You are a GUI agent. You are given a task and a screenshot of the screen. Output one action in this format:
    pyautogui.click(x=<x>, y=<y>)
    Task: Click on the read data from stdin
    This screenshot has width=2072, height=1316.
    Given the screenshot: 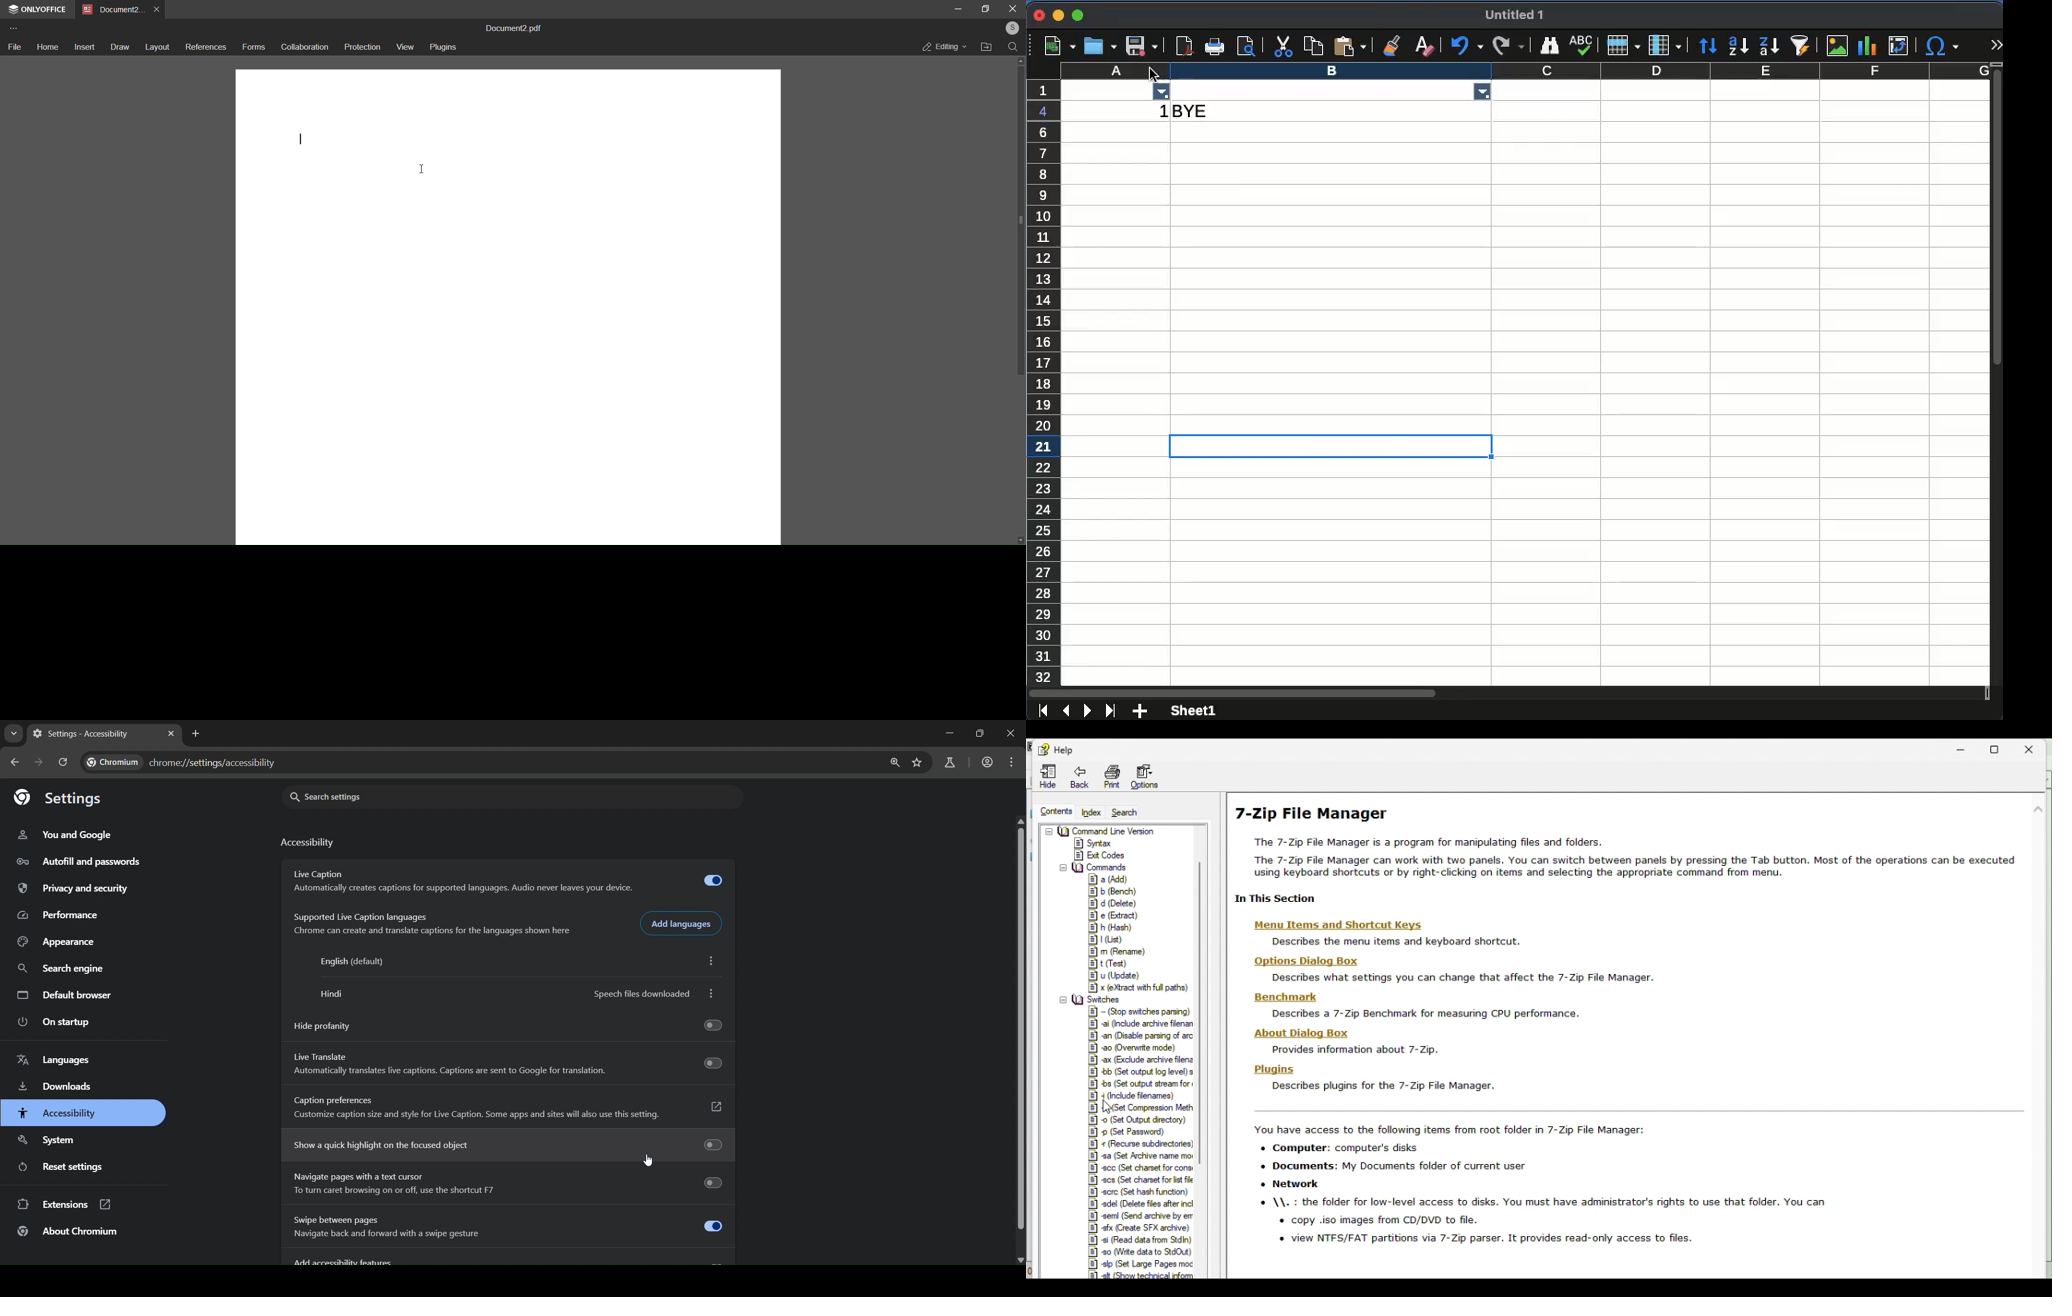 What is the action you would take?
    pyautogui.click(x=1139, y=1241)
    